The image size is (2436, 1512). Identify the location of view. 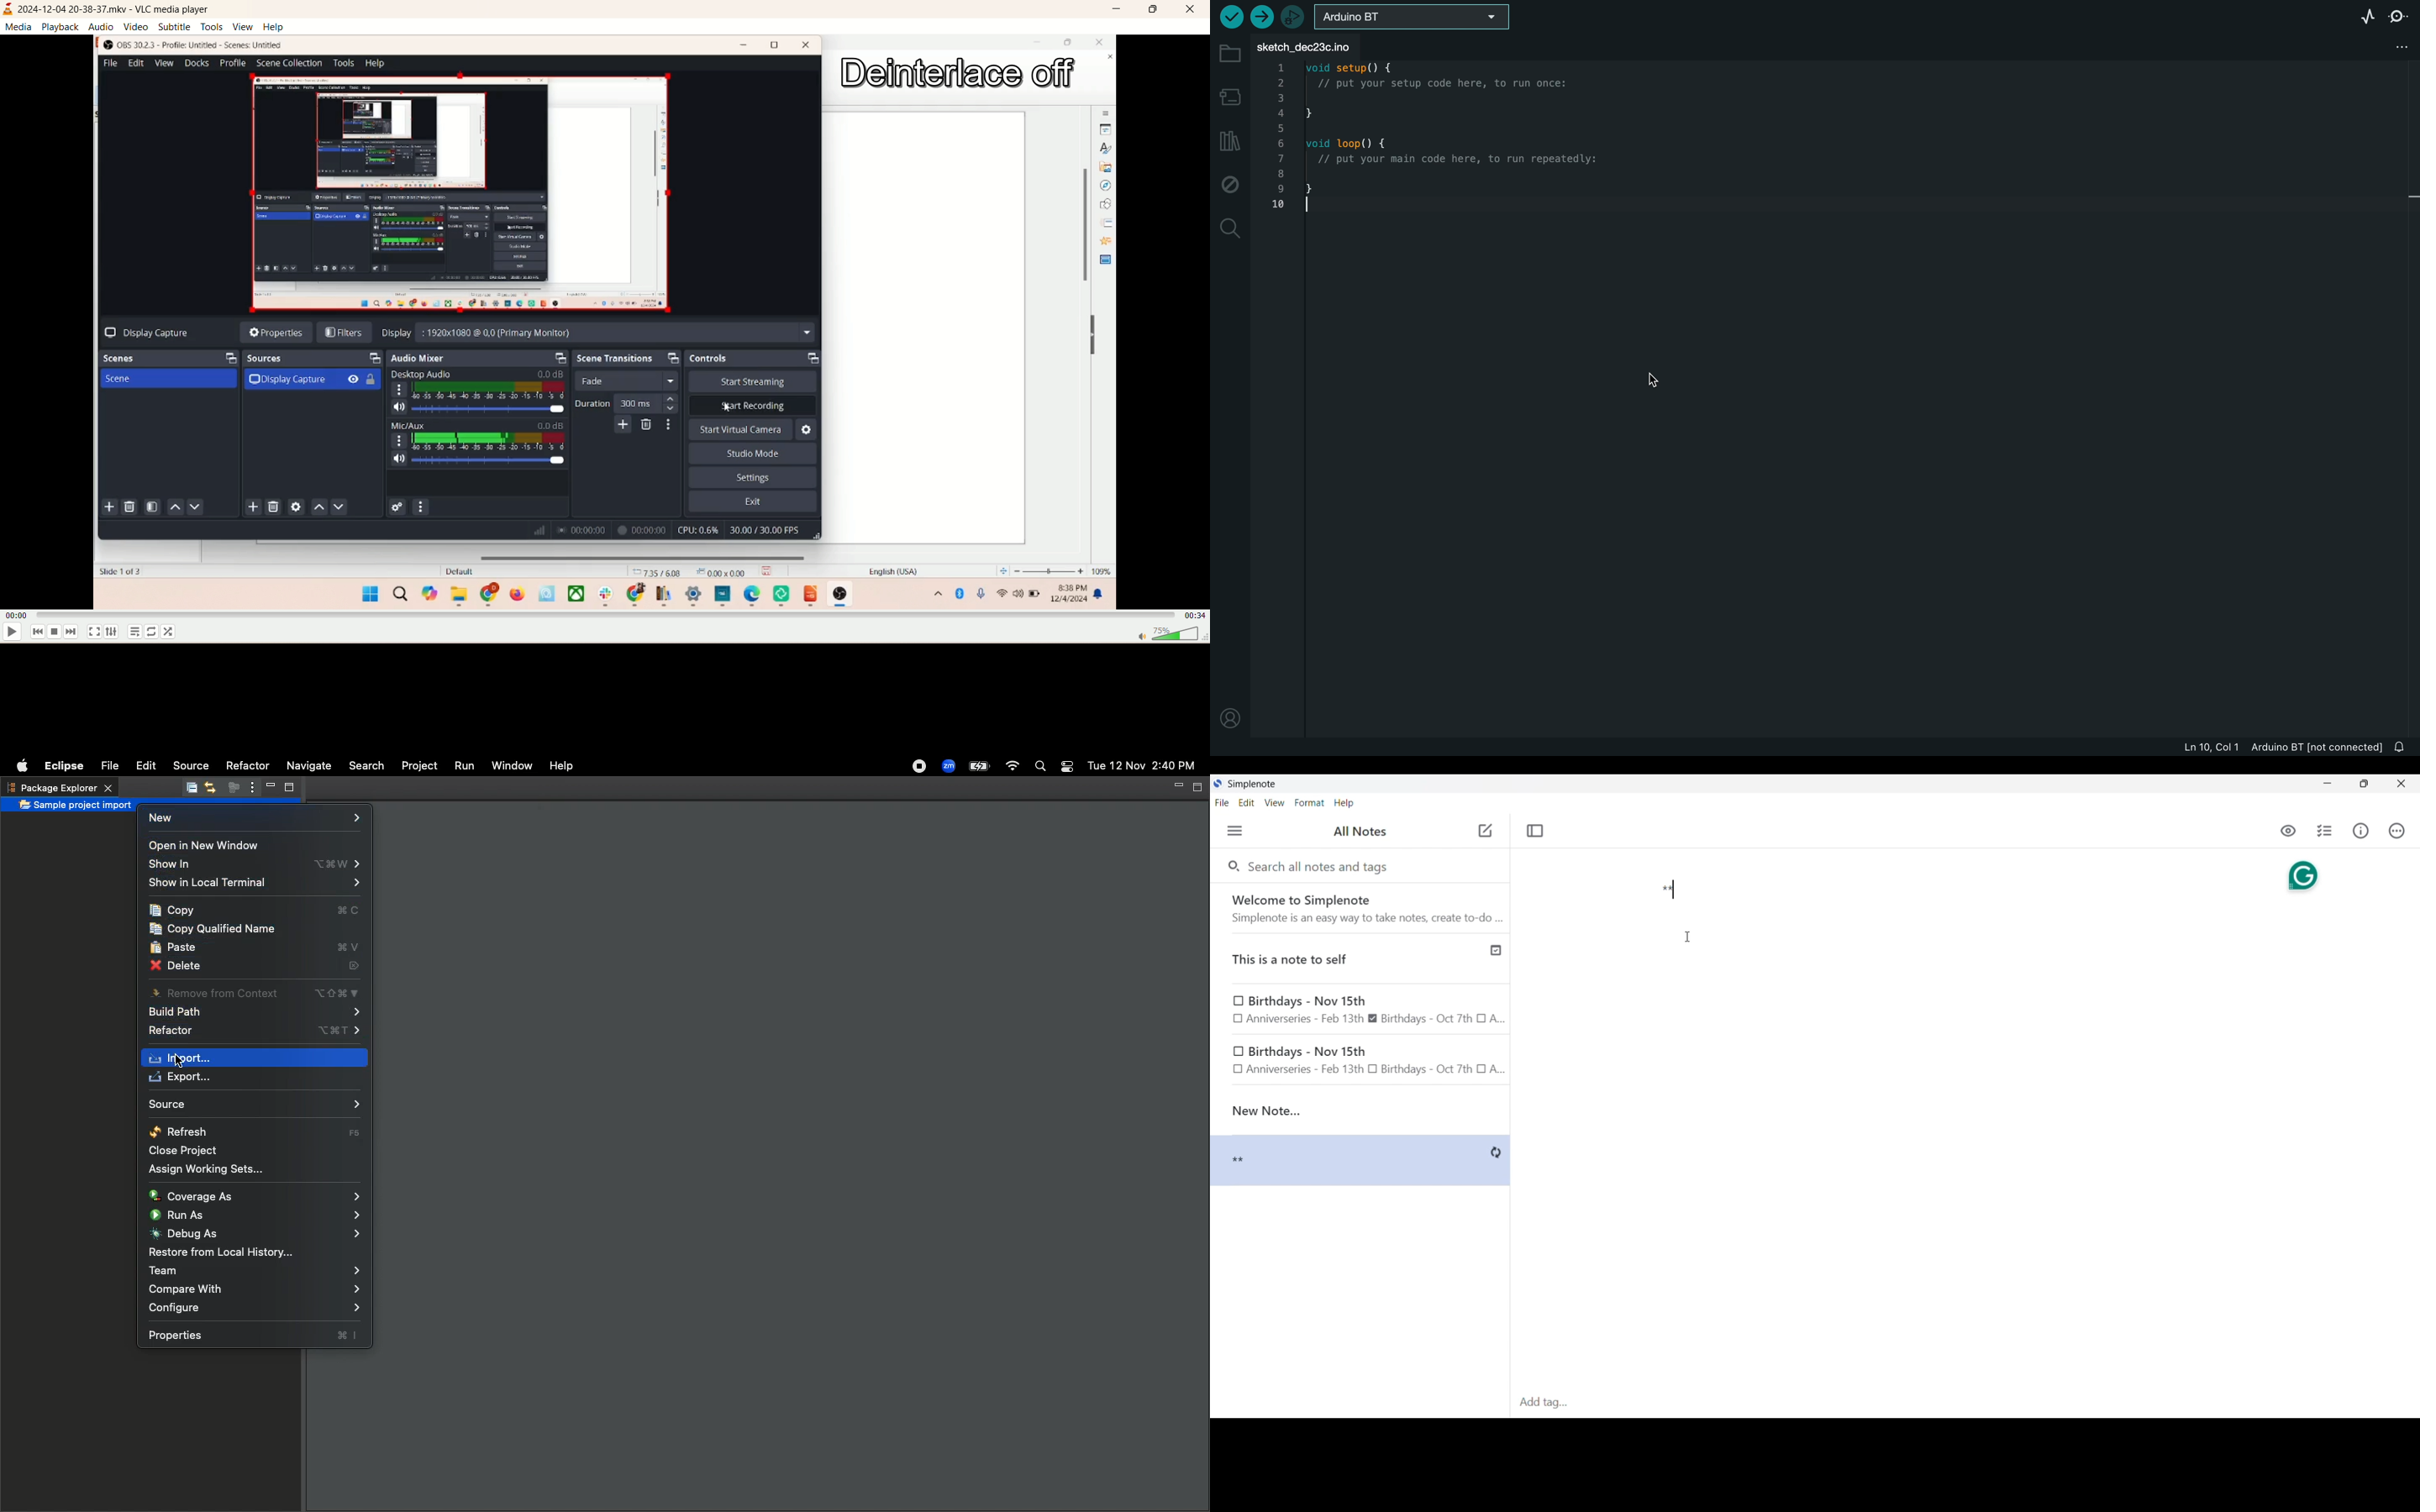
(243, 26).